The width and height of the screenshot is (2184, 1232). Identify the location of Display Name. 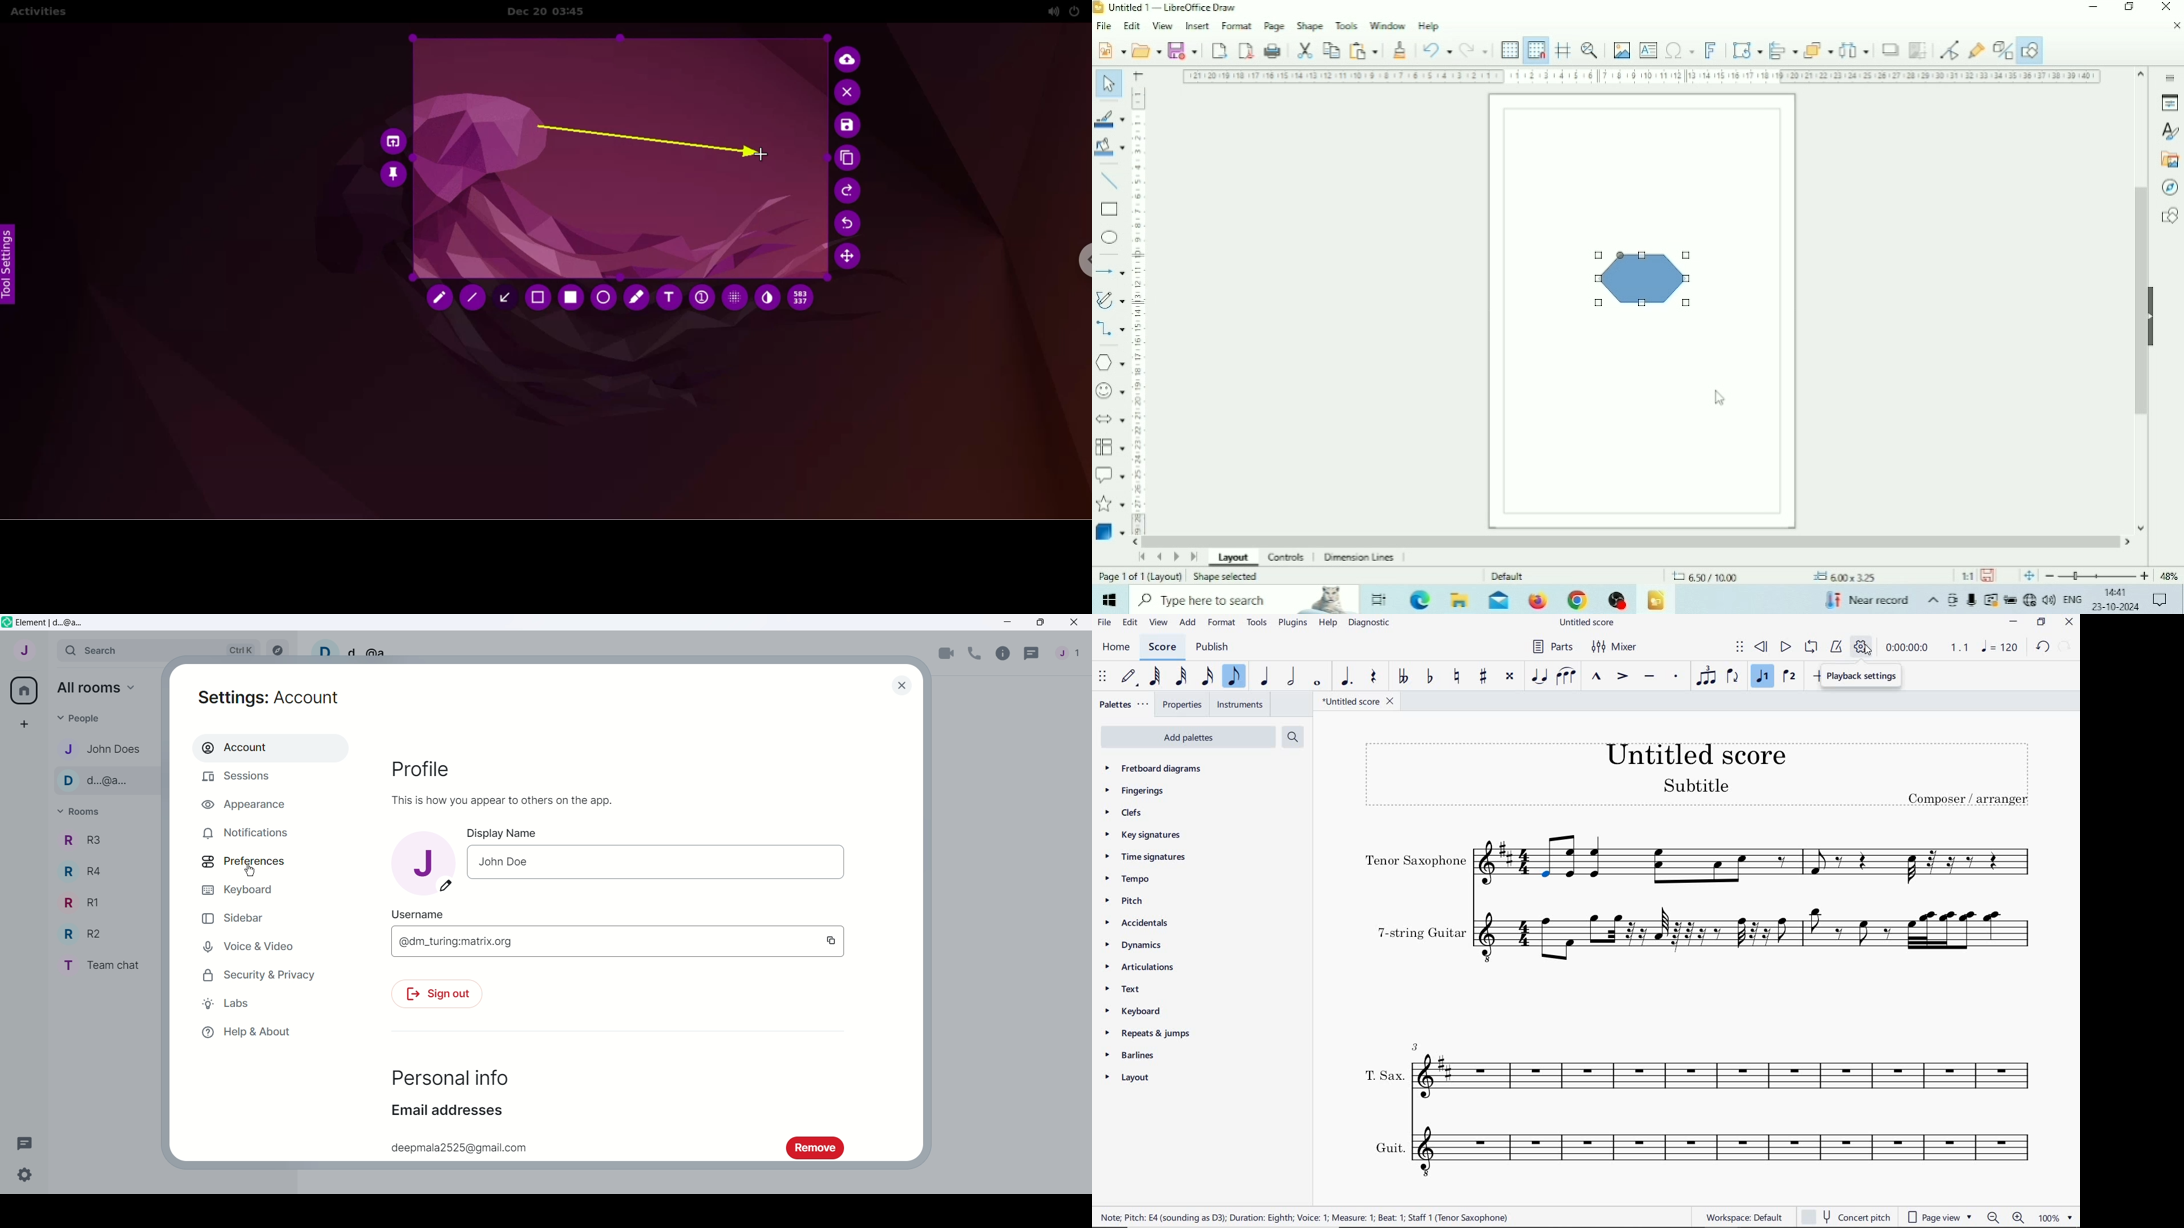
(501, 834).